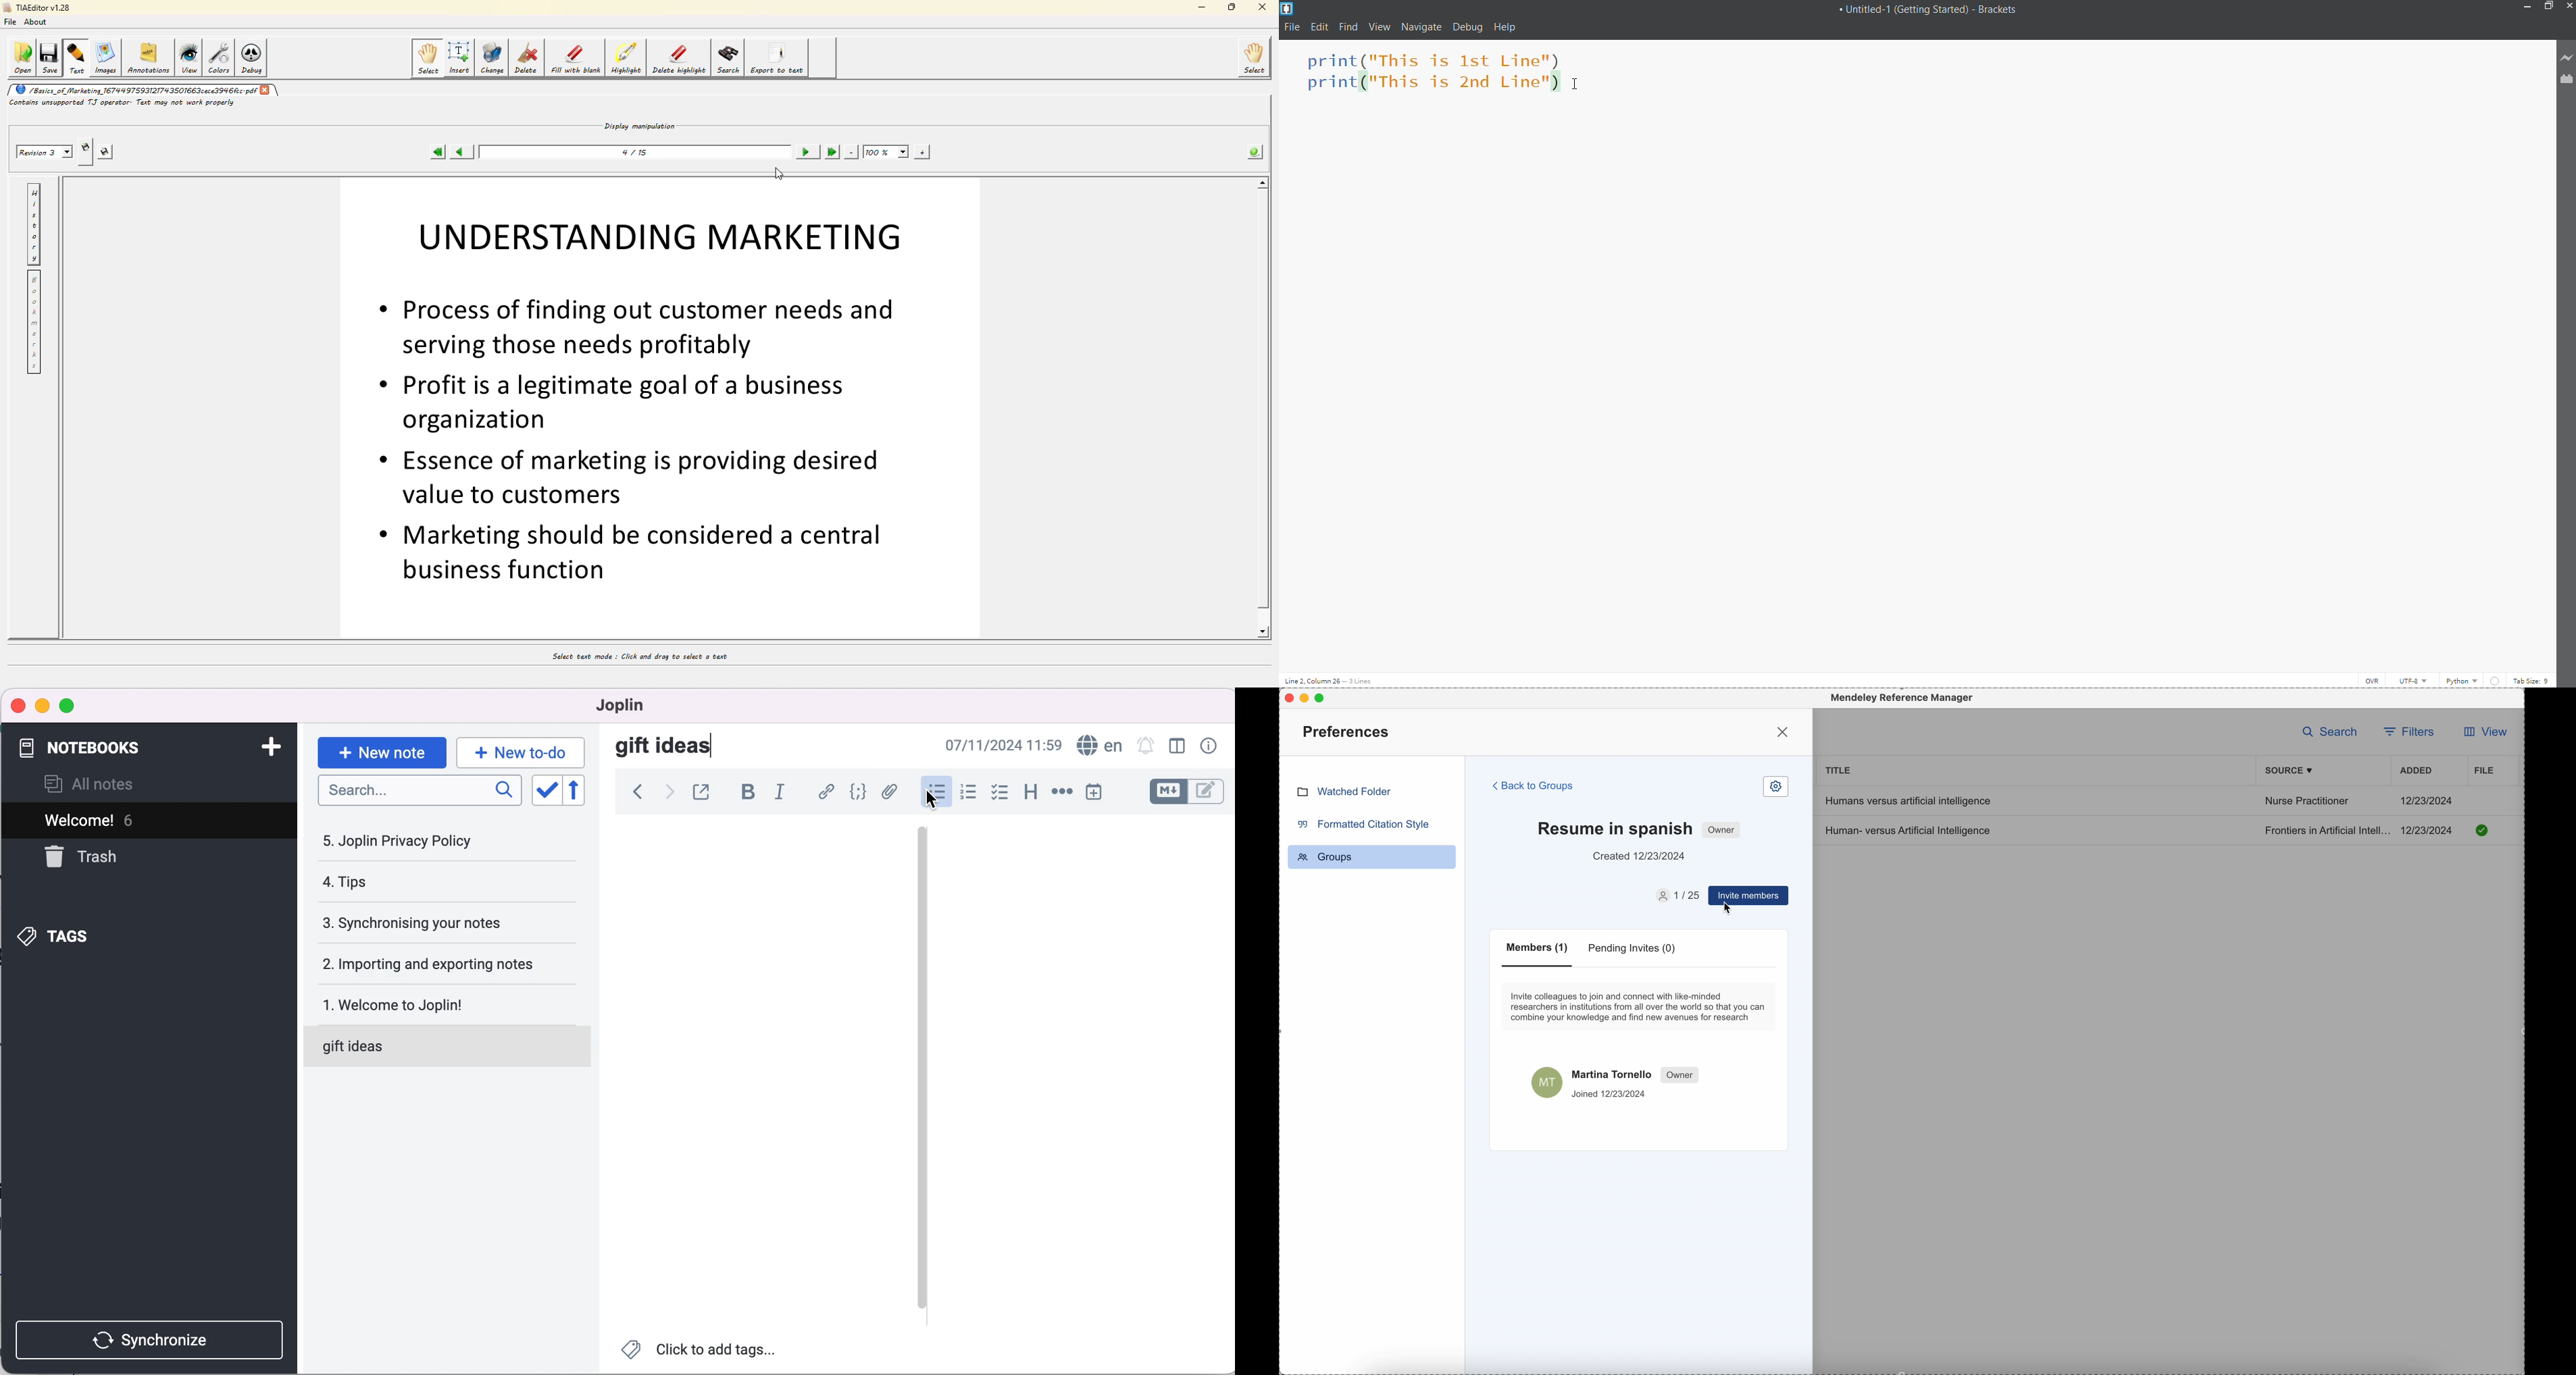  Describe the element at coordinates (1379, 27) in the screenshot. I see `View` at that location.